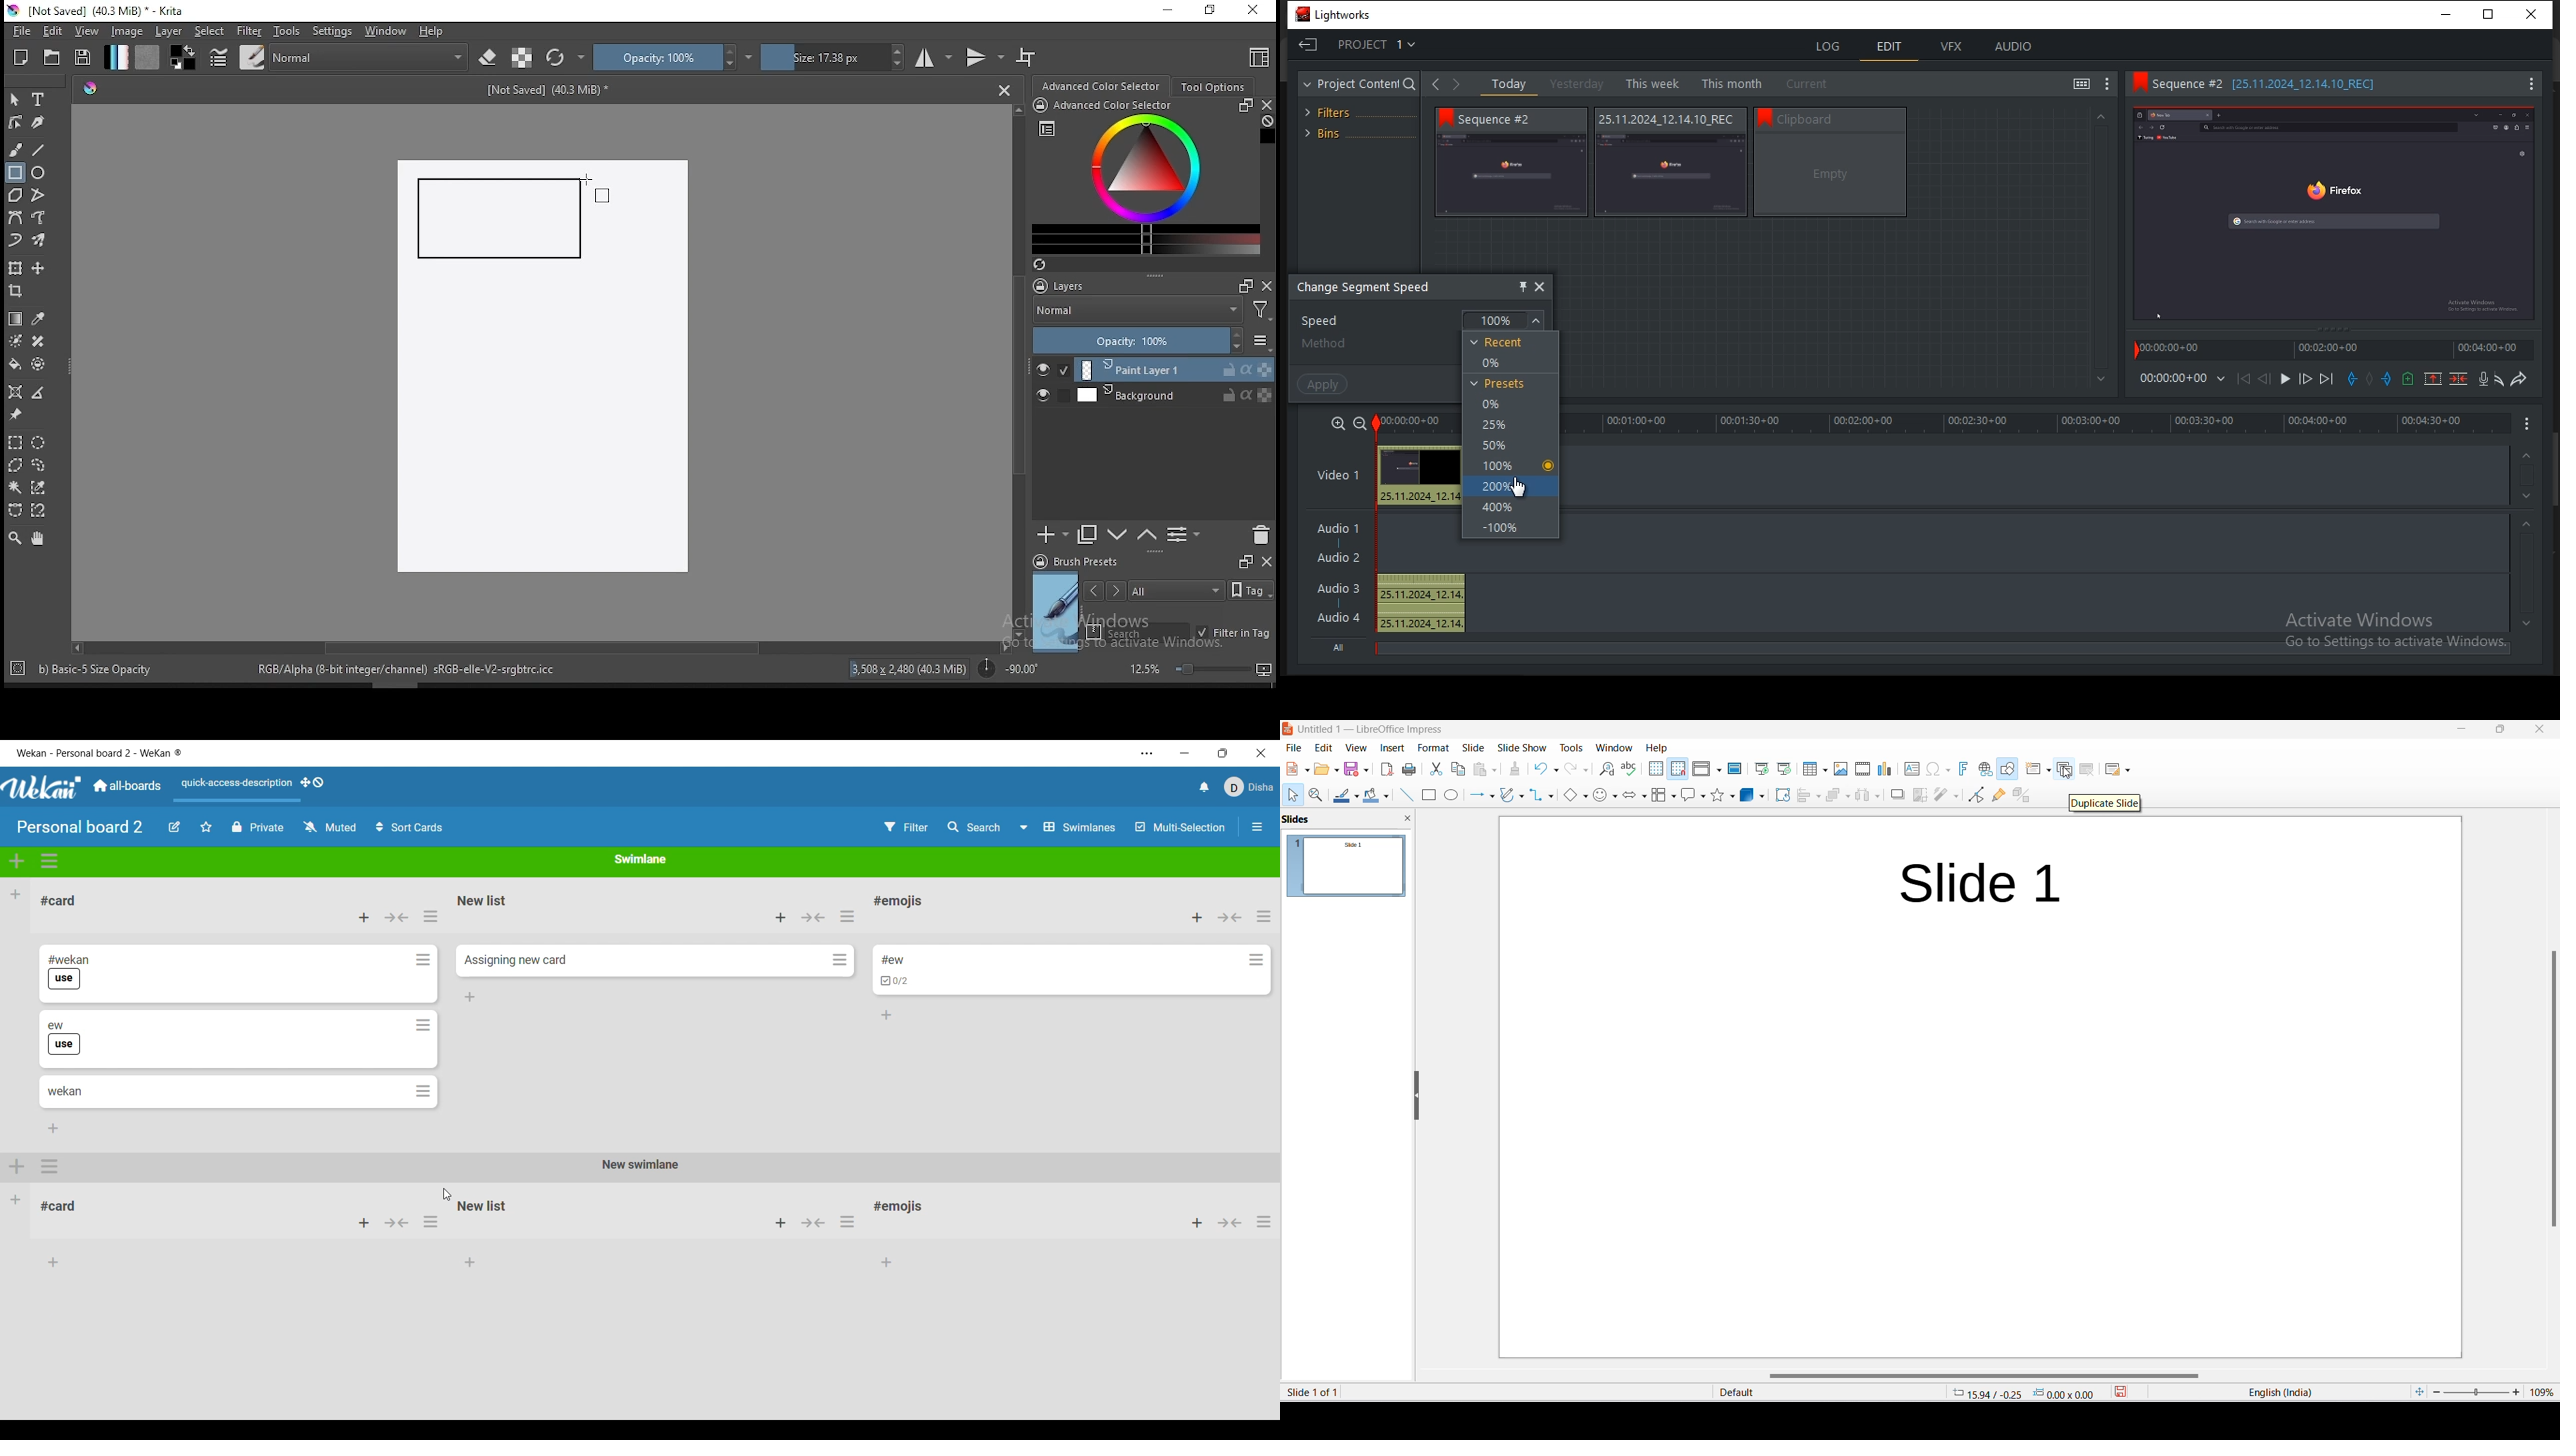  I want to click on Ellipse, so click(1450, 797).